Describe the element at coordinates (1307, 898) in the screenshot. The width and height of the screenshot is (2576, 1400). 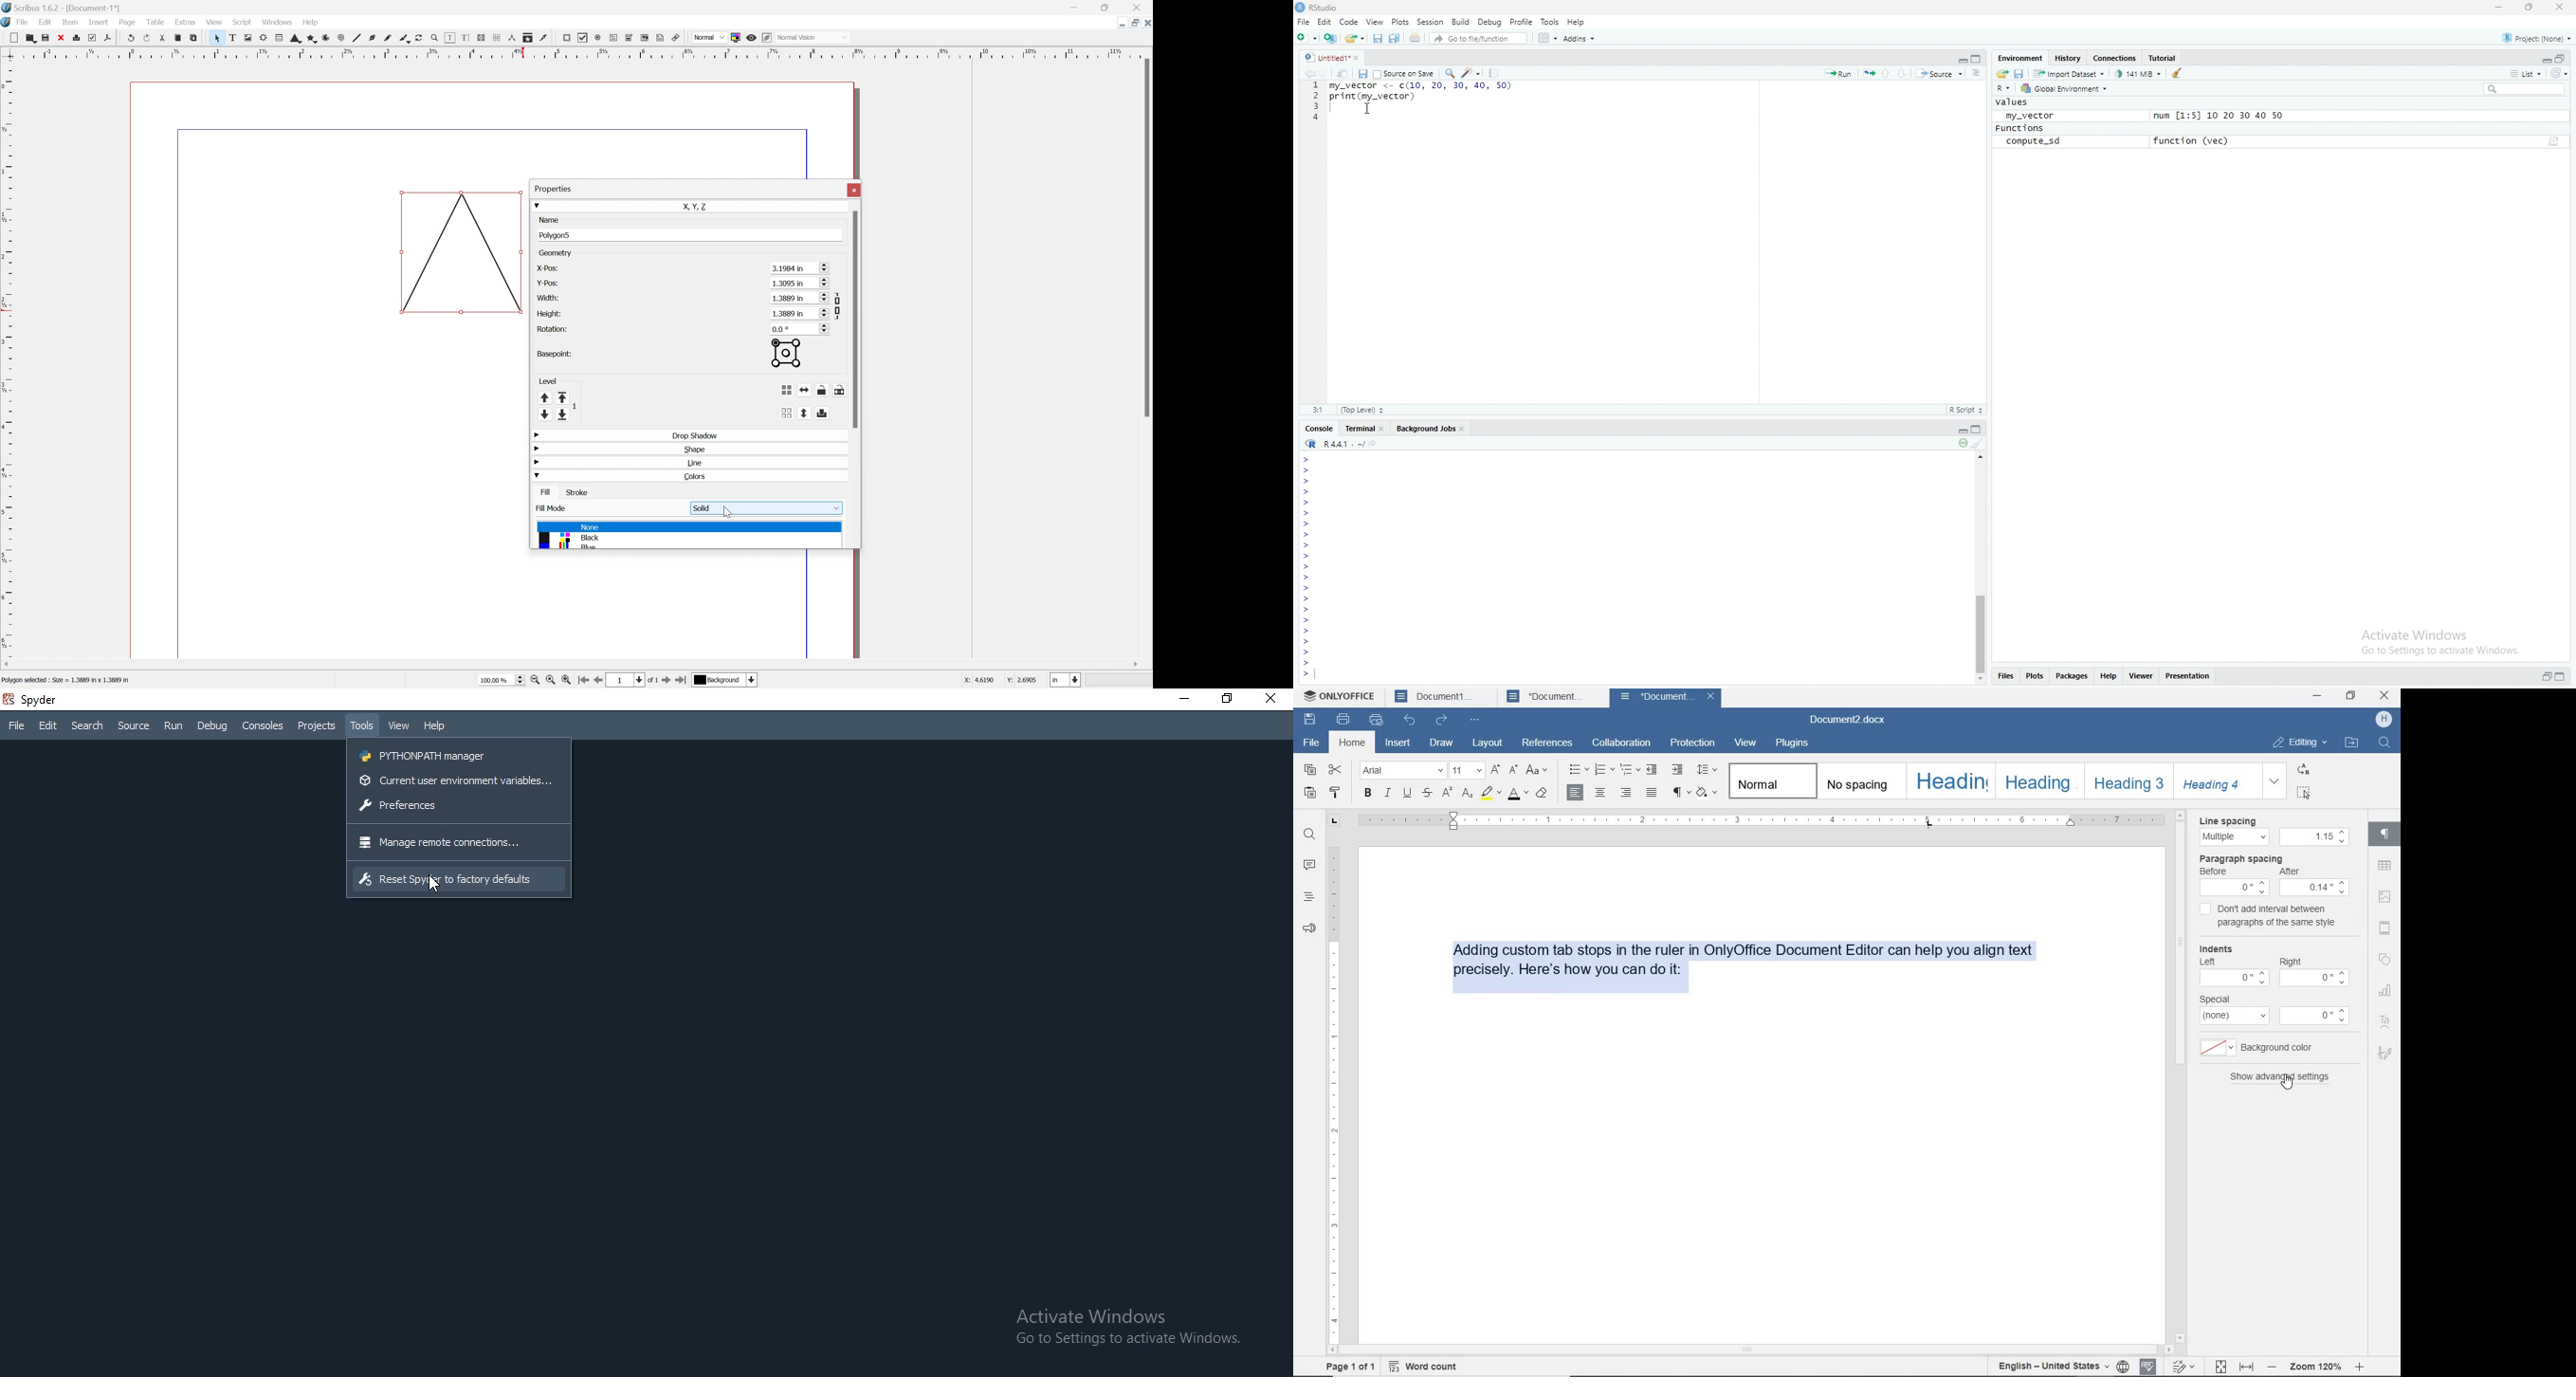
I see `headings` at that location.